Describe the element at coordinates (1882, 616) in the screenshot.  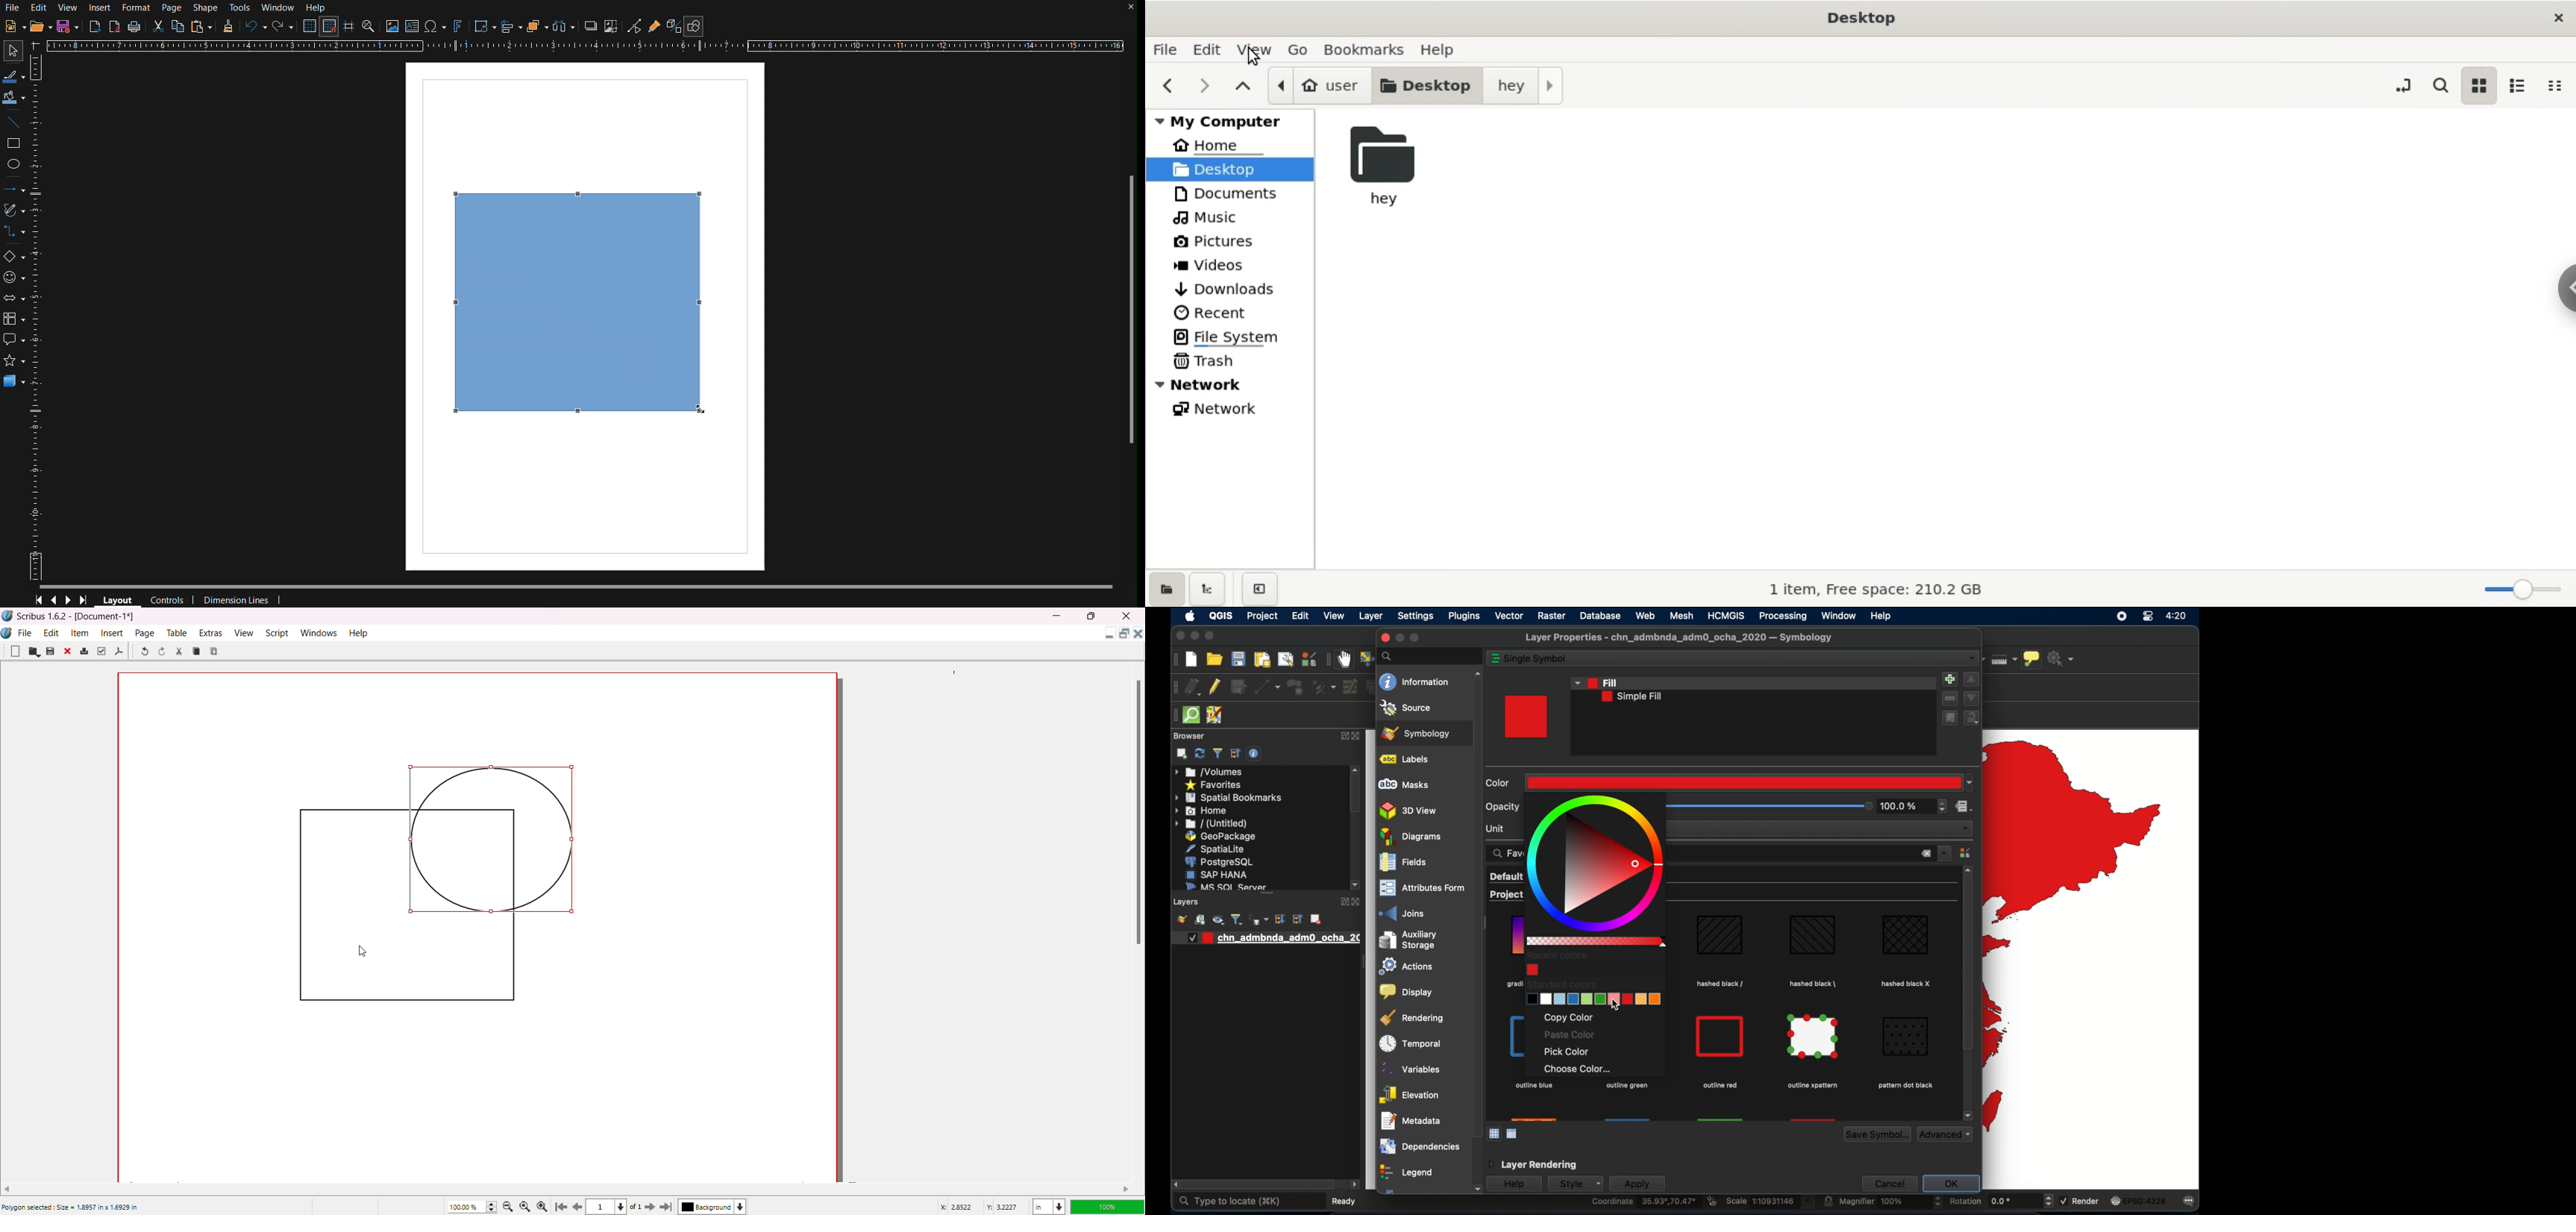
I see `help` at that location.